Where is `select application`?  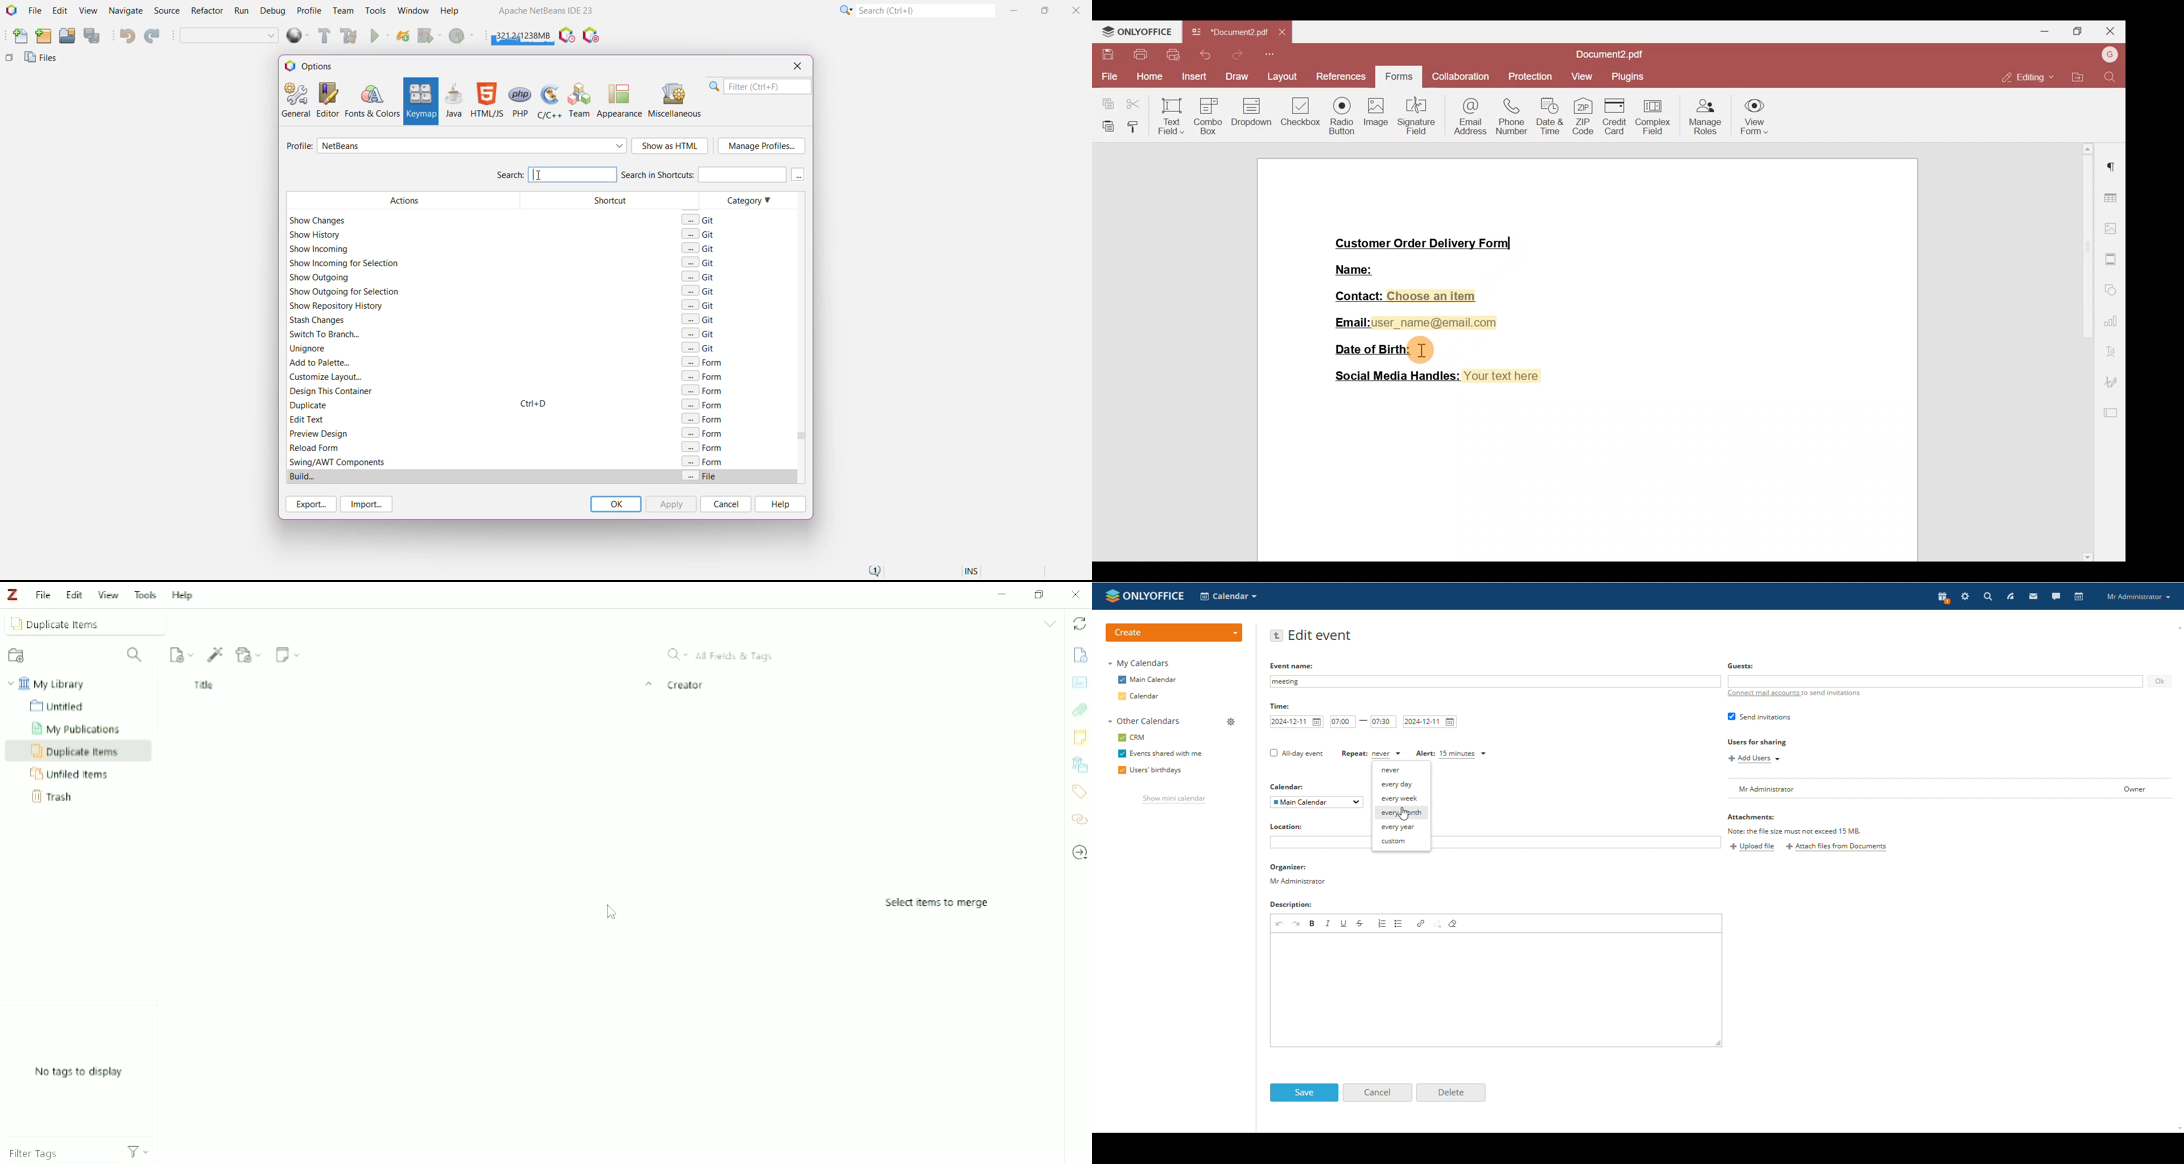 select application is located at coordinates (1228, 597).